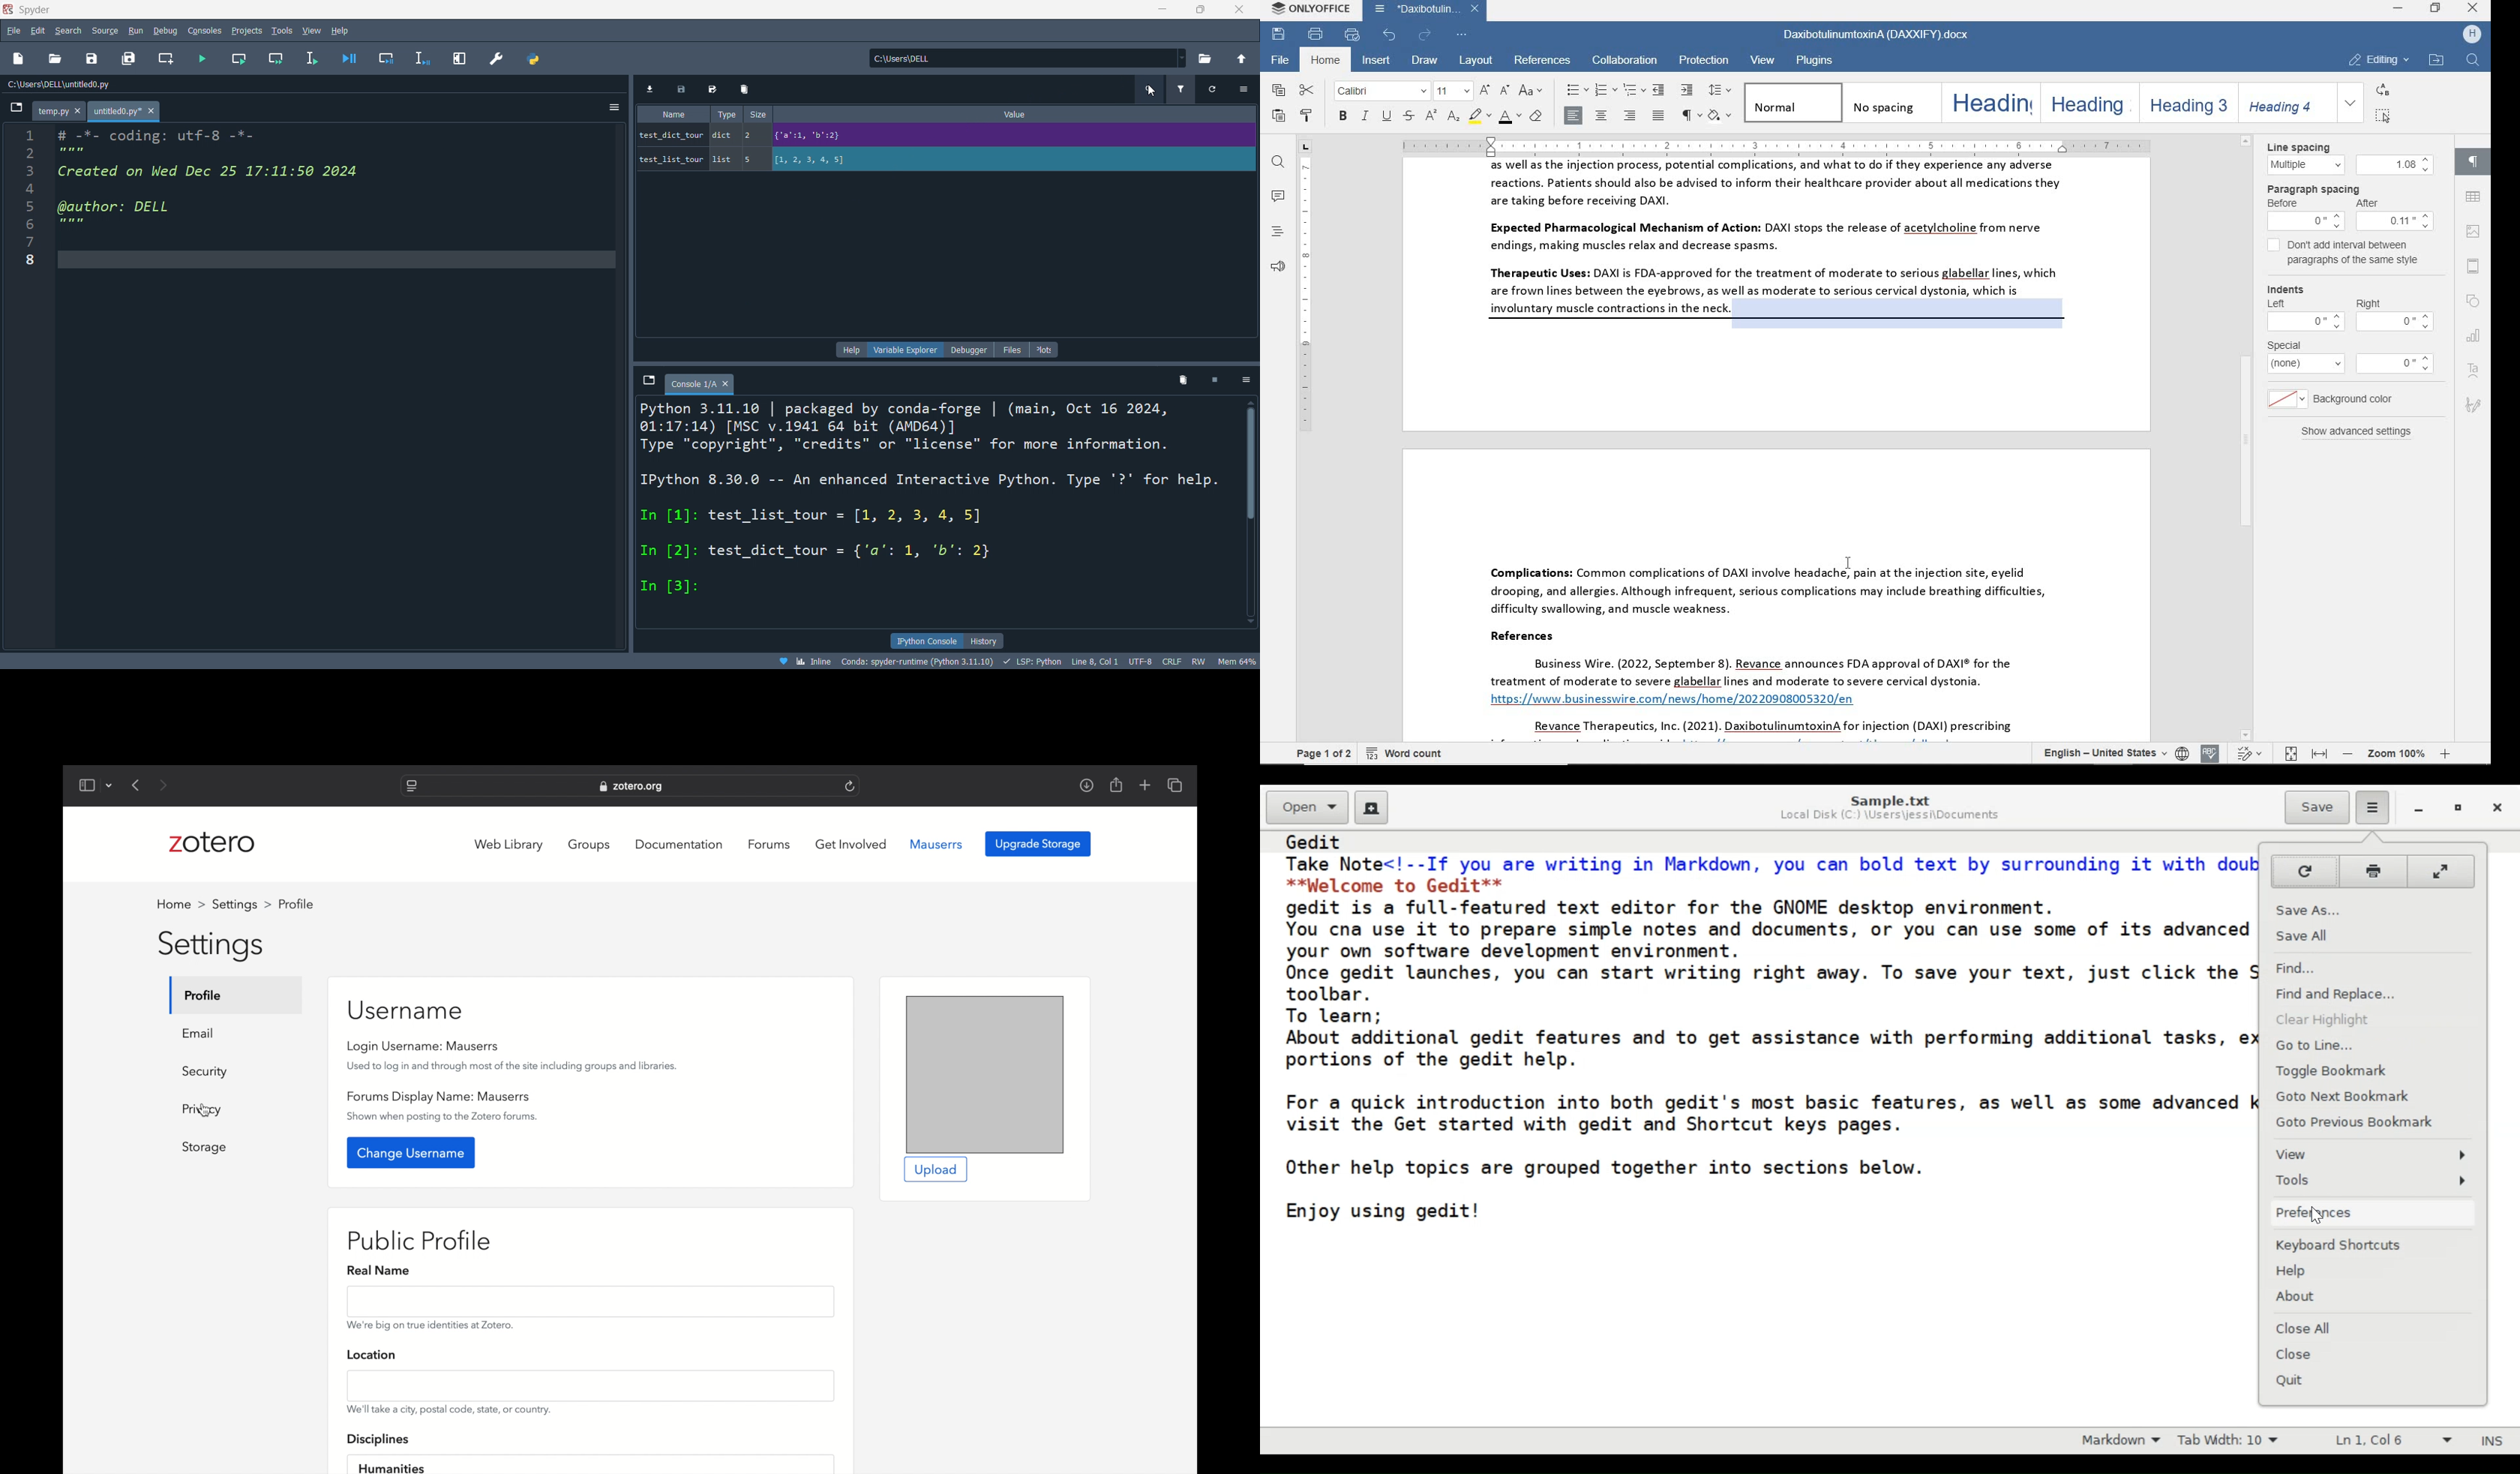 This screenshot has height=1484, width=2520. Describe the element at coordinates (1279, 33) in the screenshot. I see `save` at that location.